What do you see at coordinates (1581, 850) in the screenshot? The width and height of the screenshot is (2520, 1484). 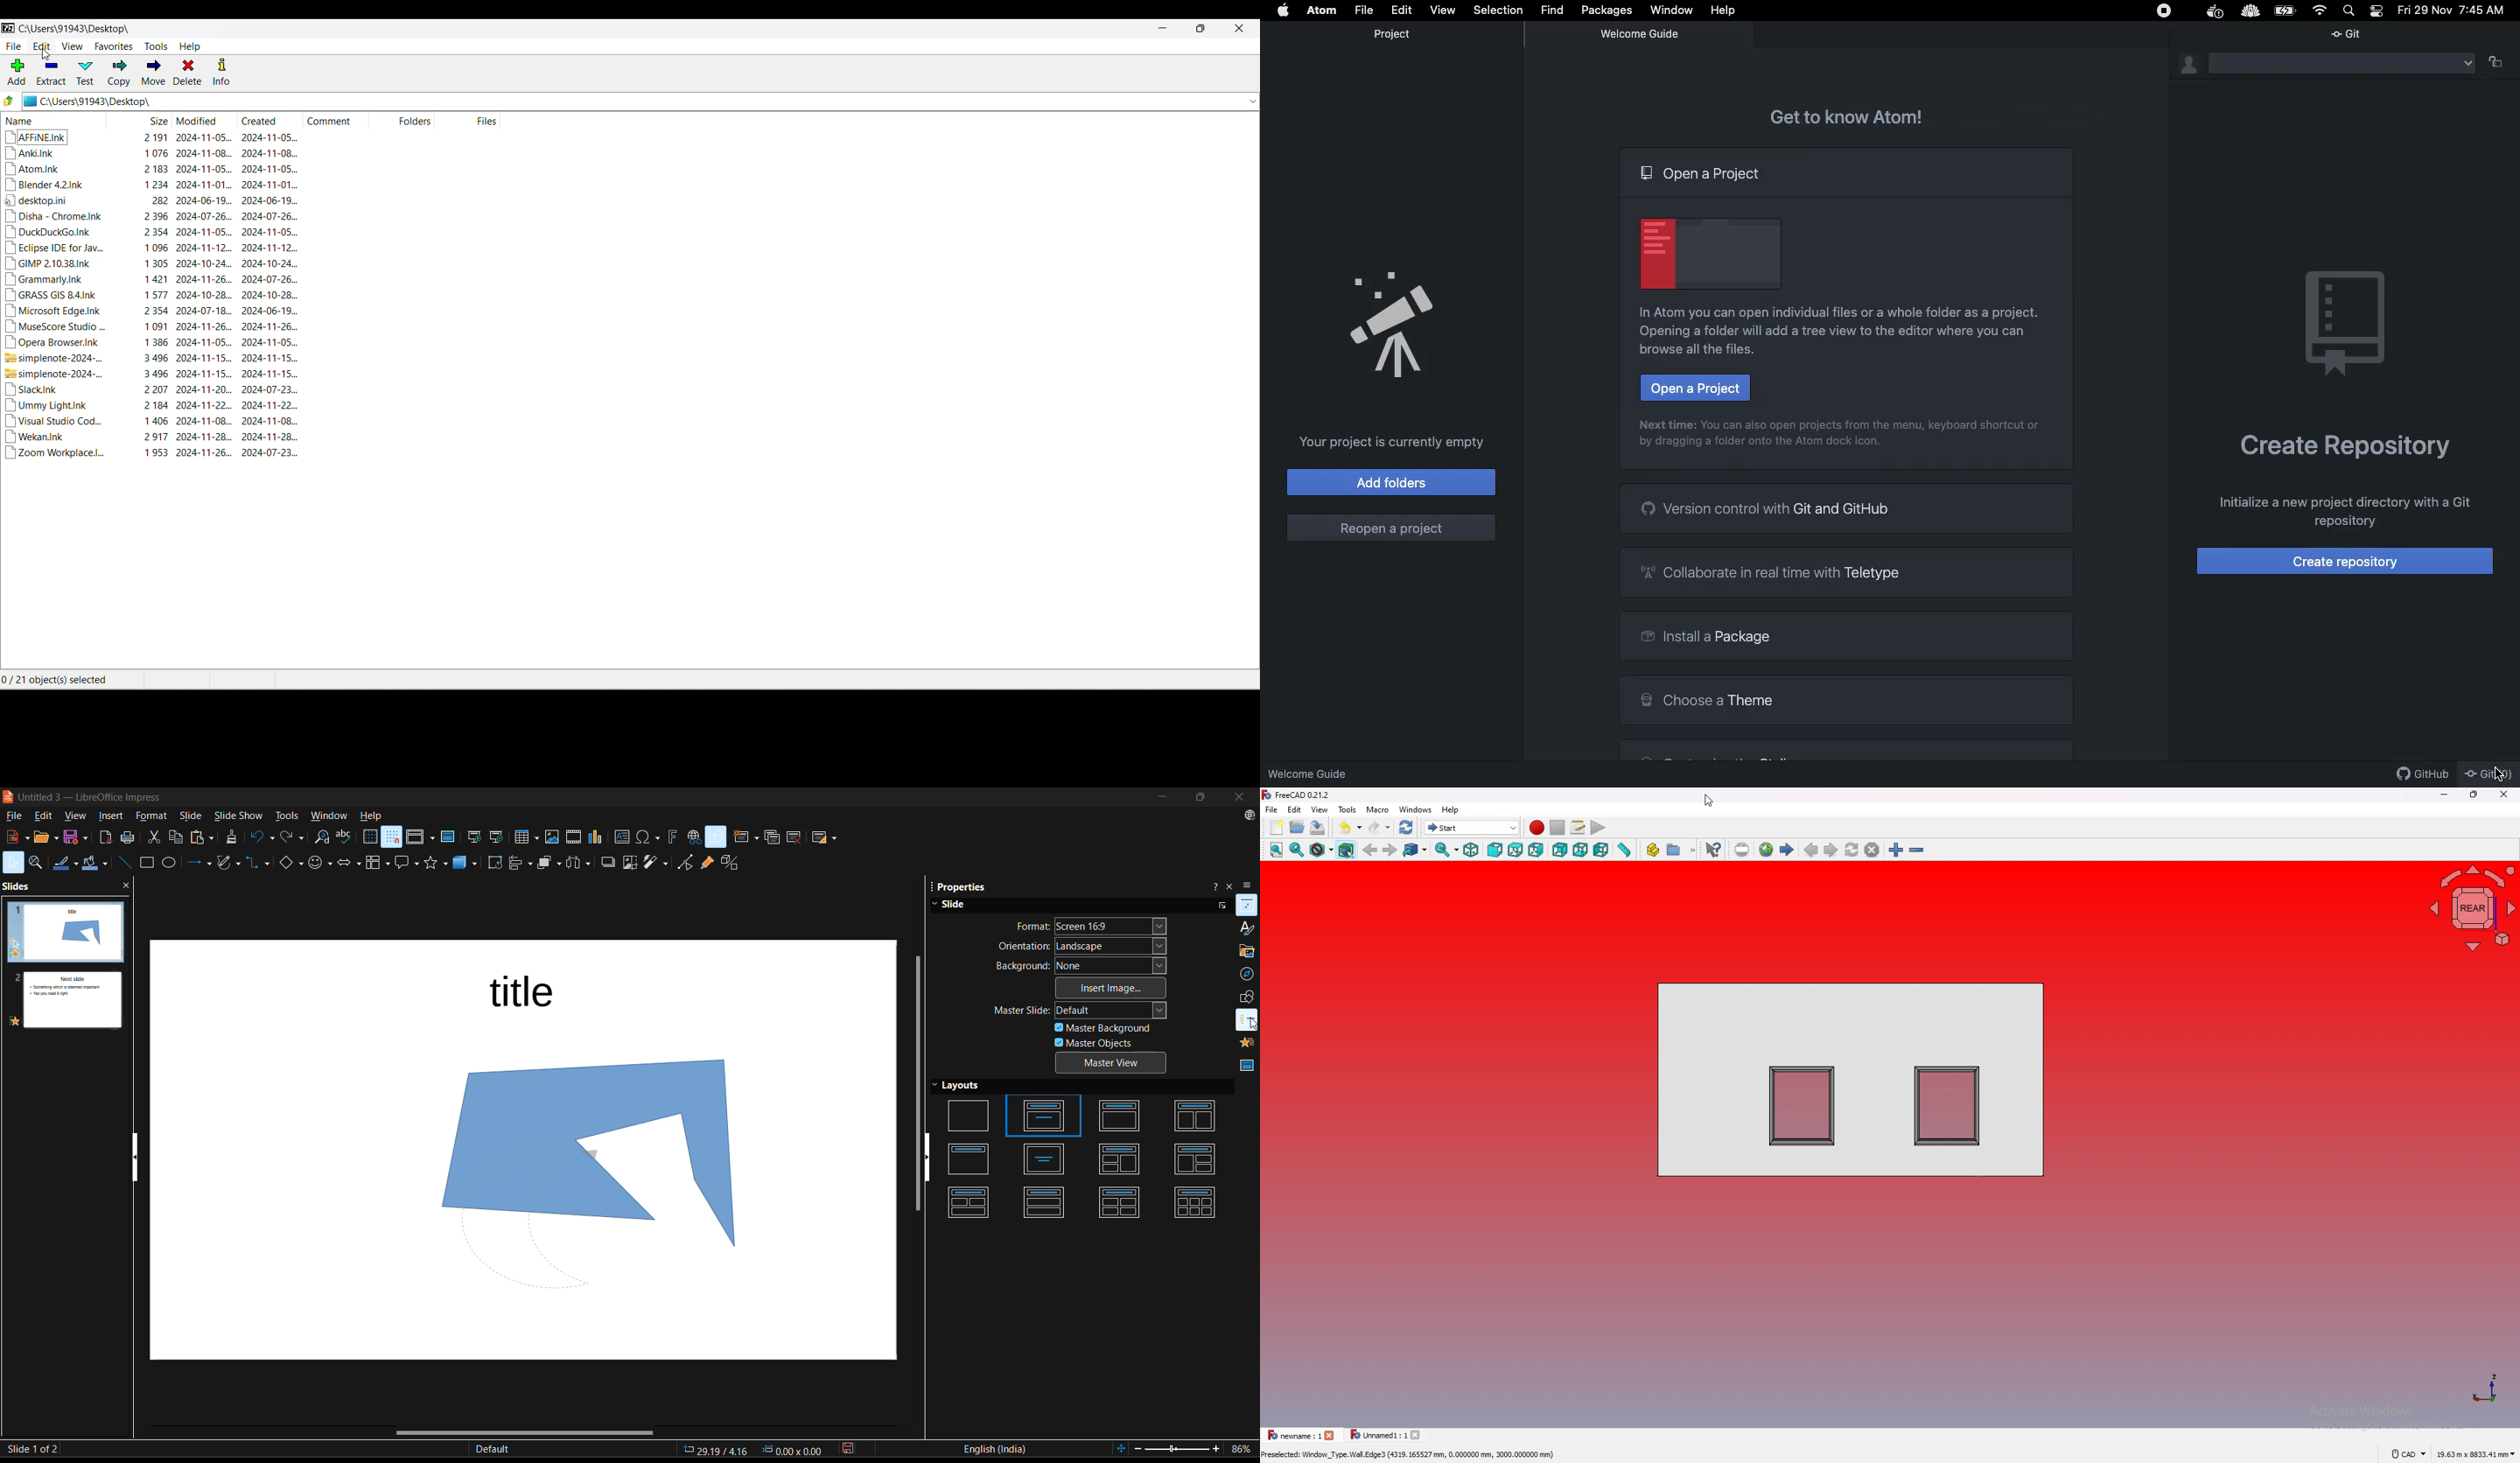 I see `bottom` at bounding box center [1581, 850].